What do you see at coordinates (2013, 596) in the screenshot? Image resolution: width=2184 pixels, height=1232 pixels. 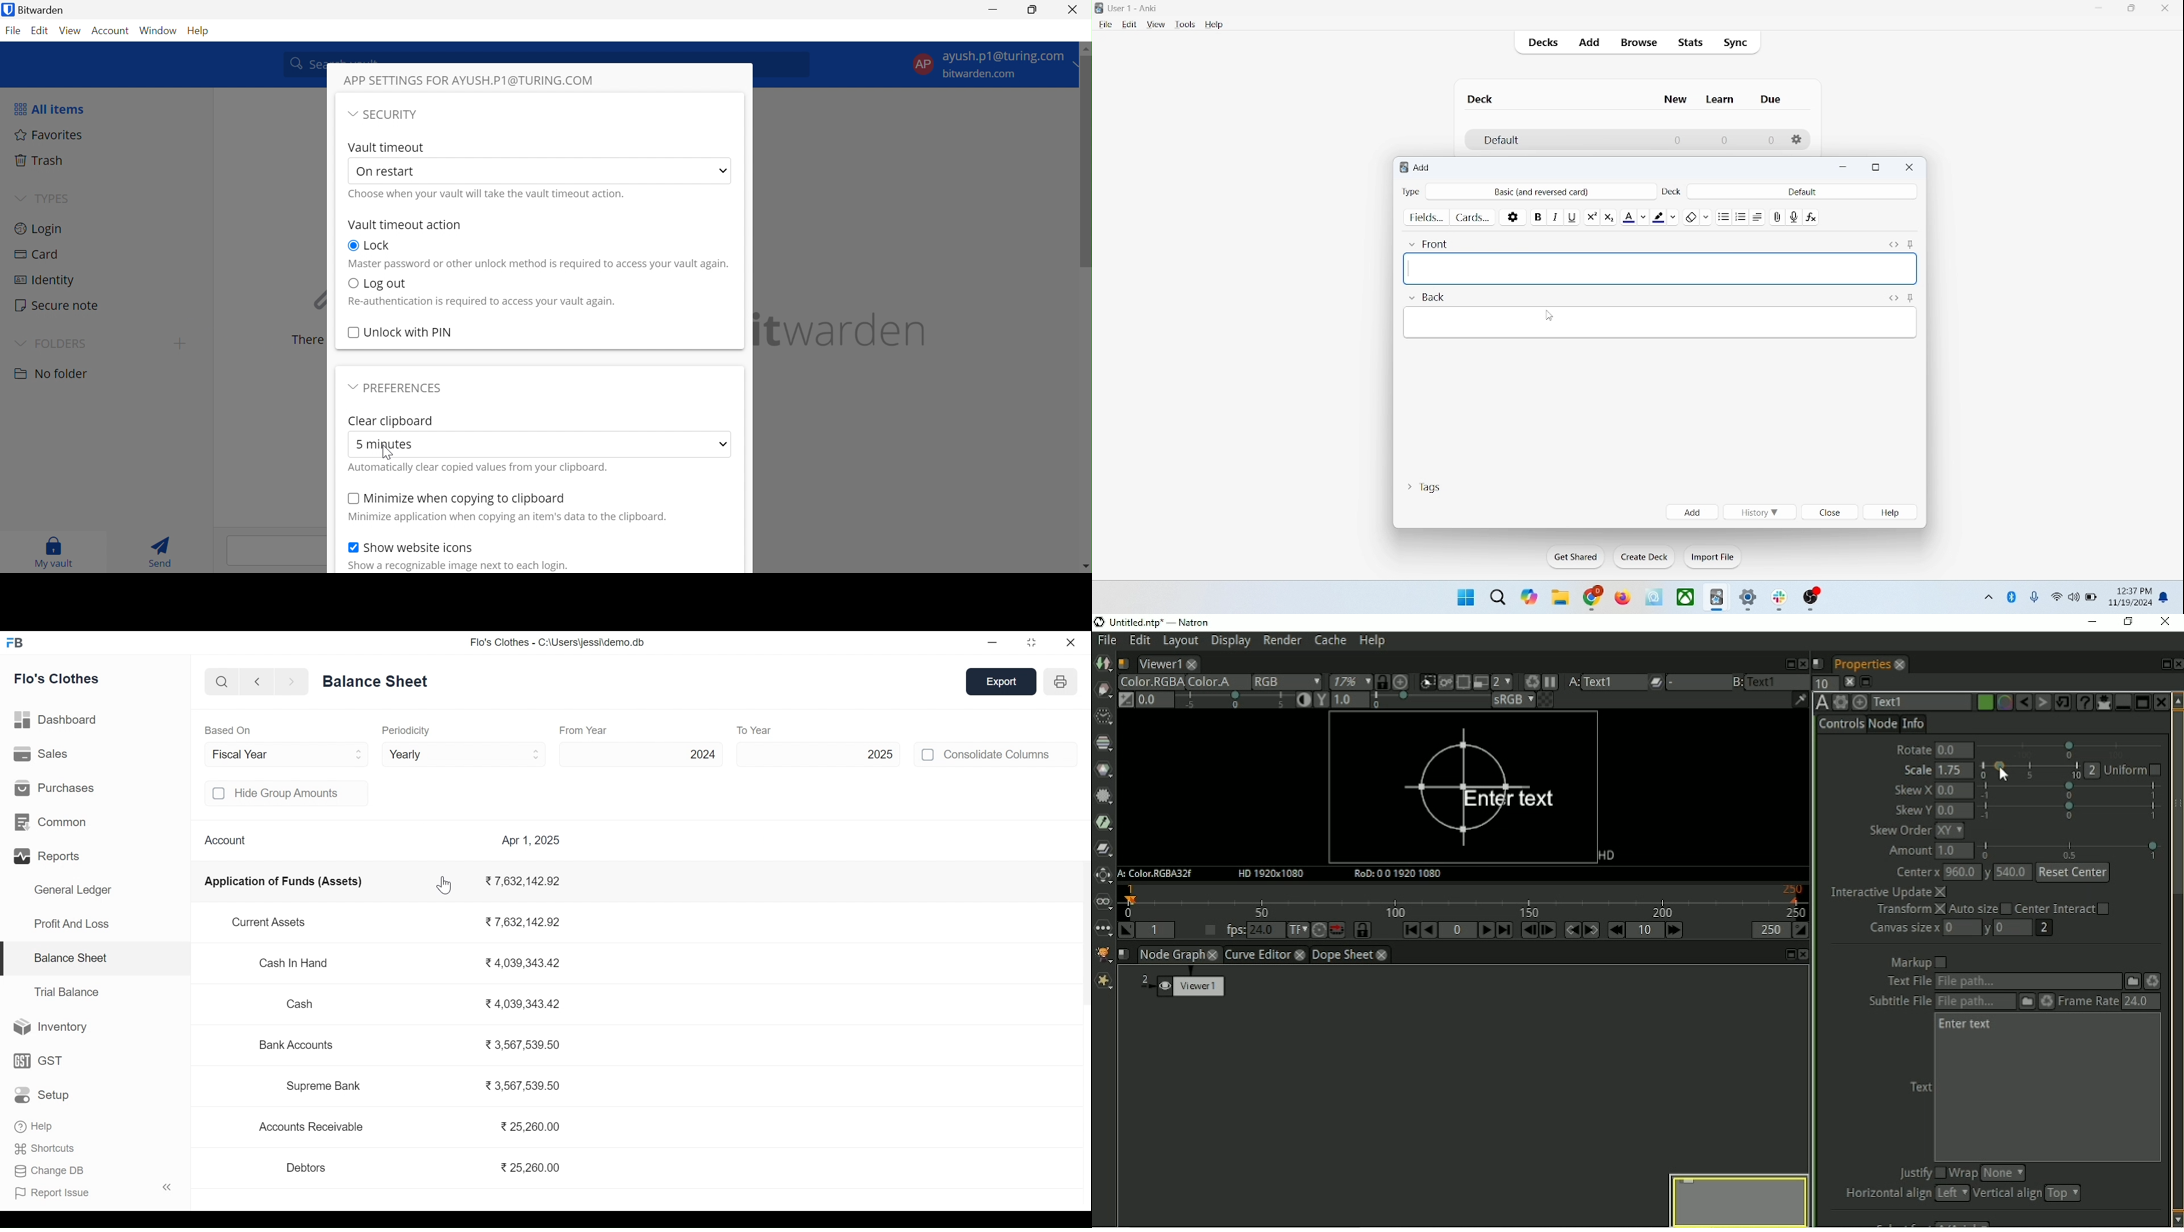 I see `bluetooth` at bounding box center [2013, 596].